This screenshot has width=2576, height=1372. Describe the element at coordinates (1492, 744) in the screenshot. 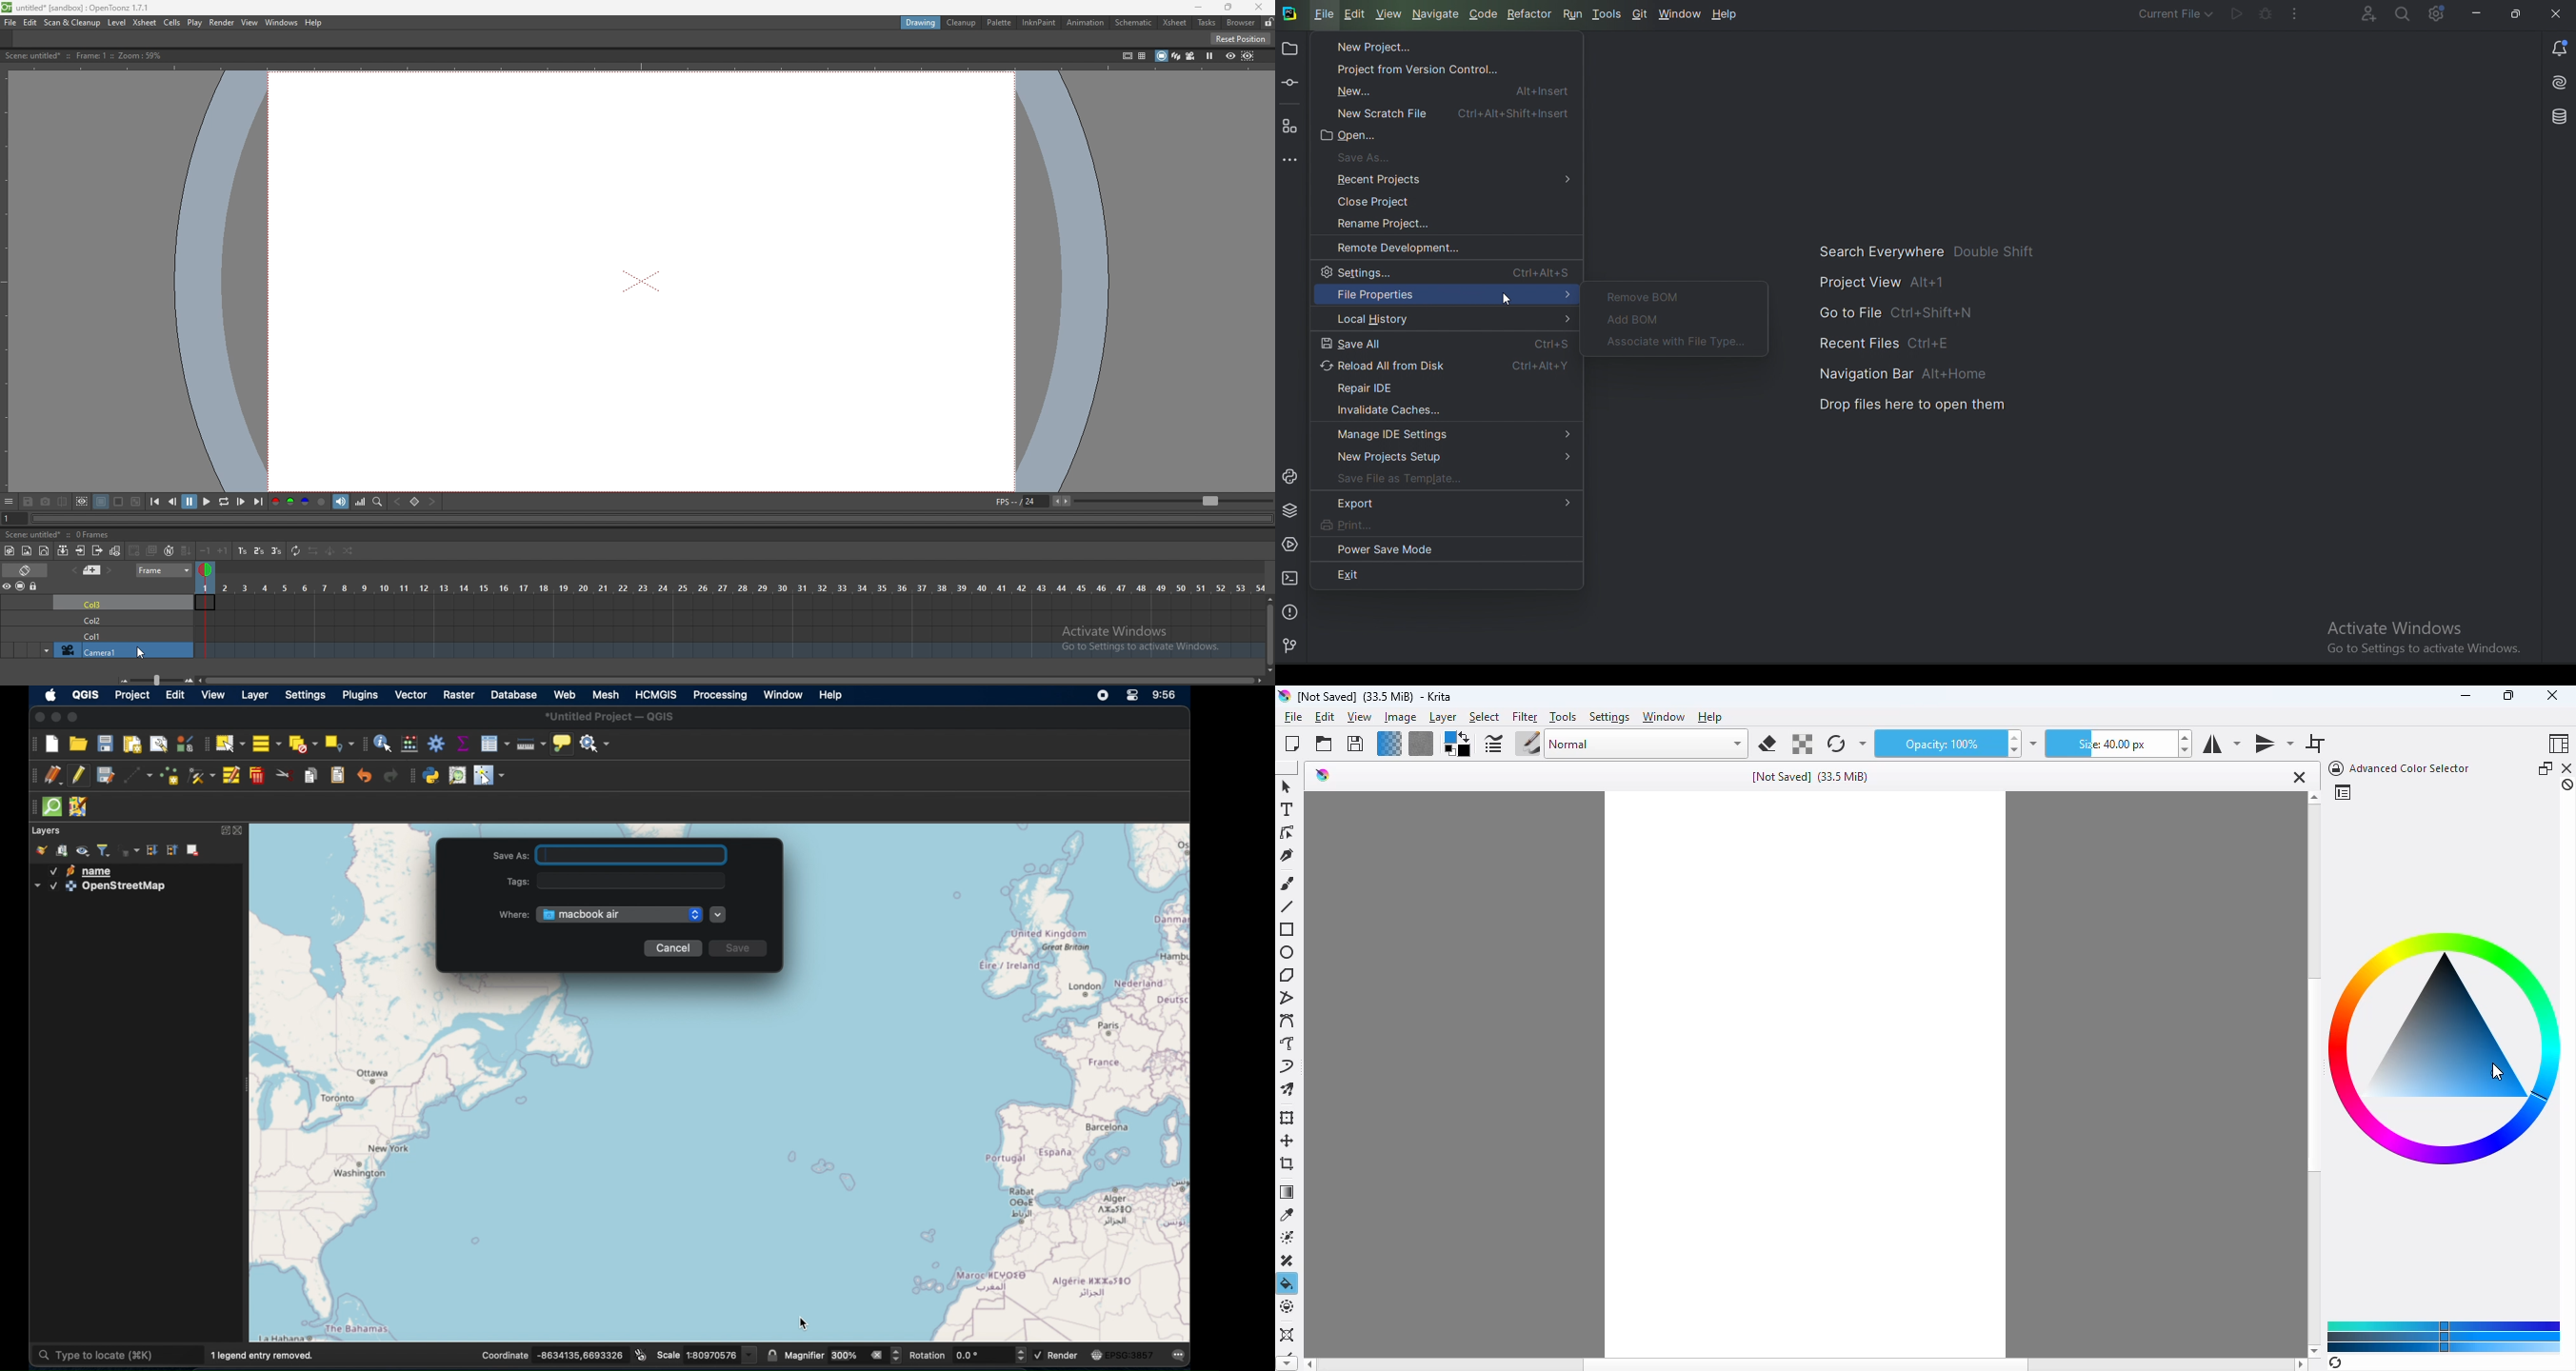

I see `edit brush settings` at that location.